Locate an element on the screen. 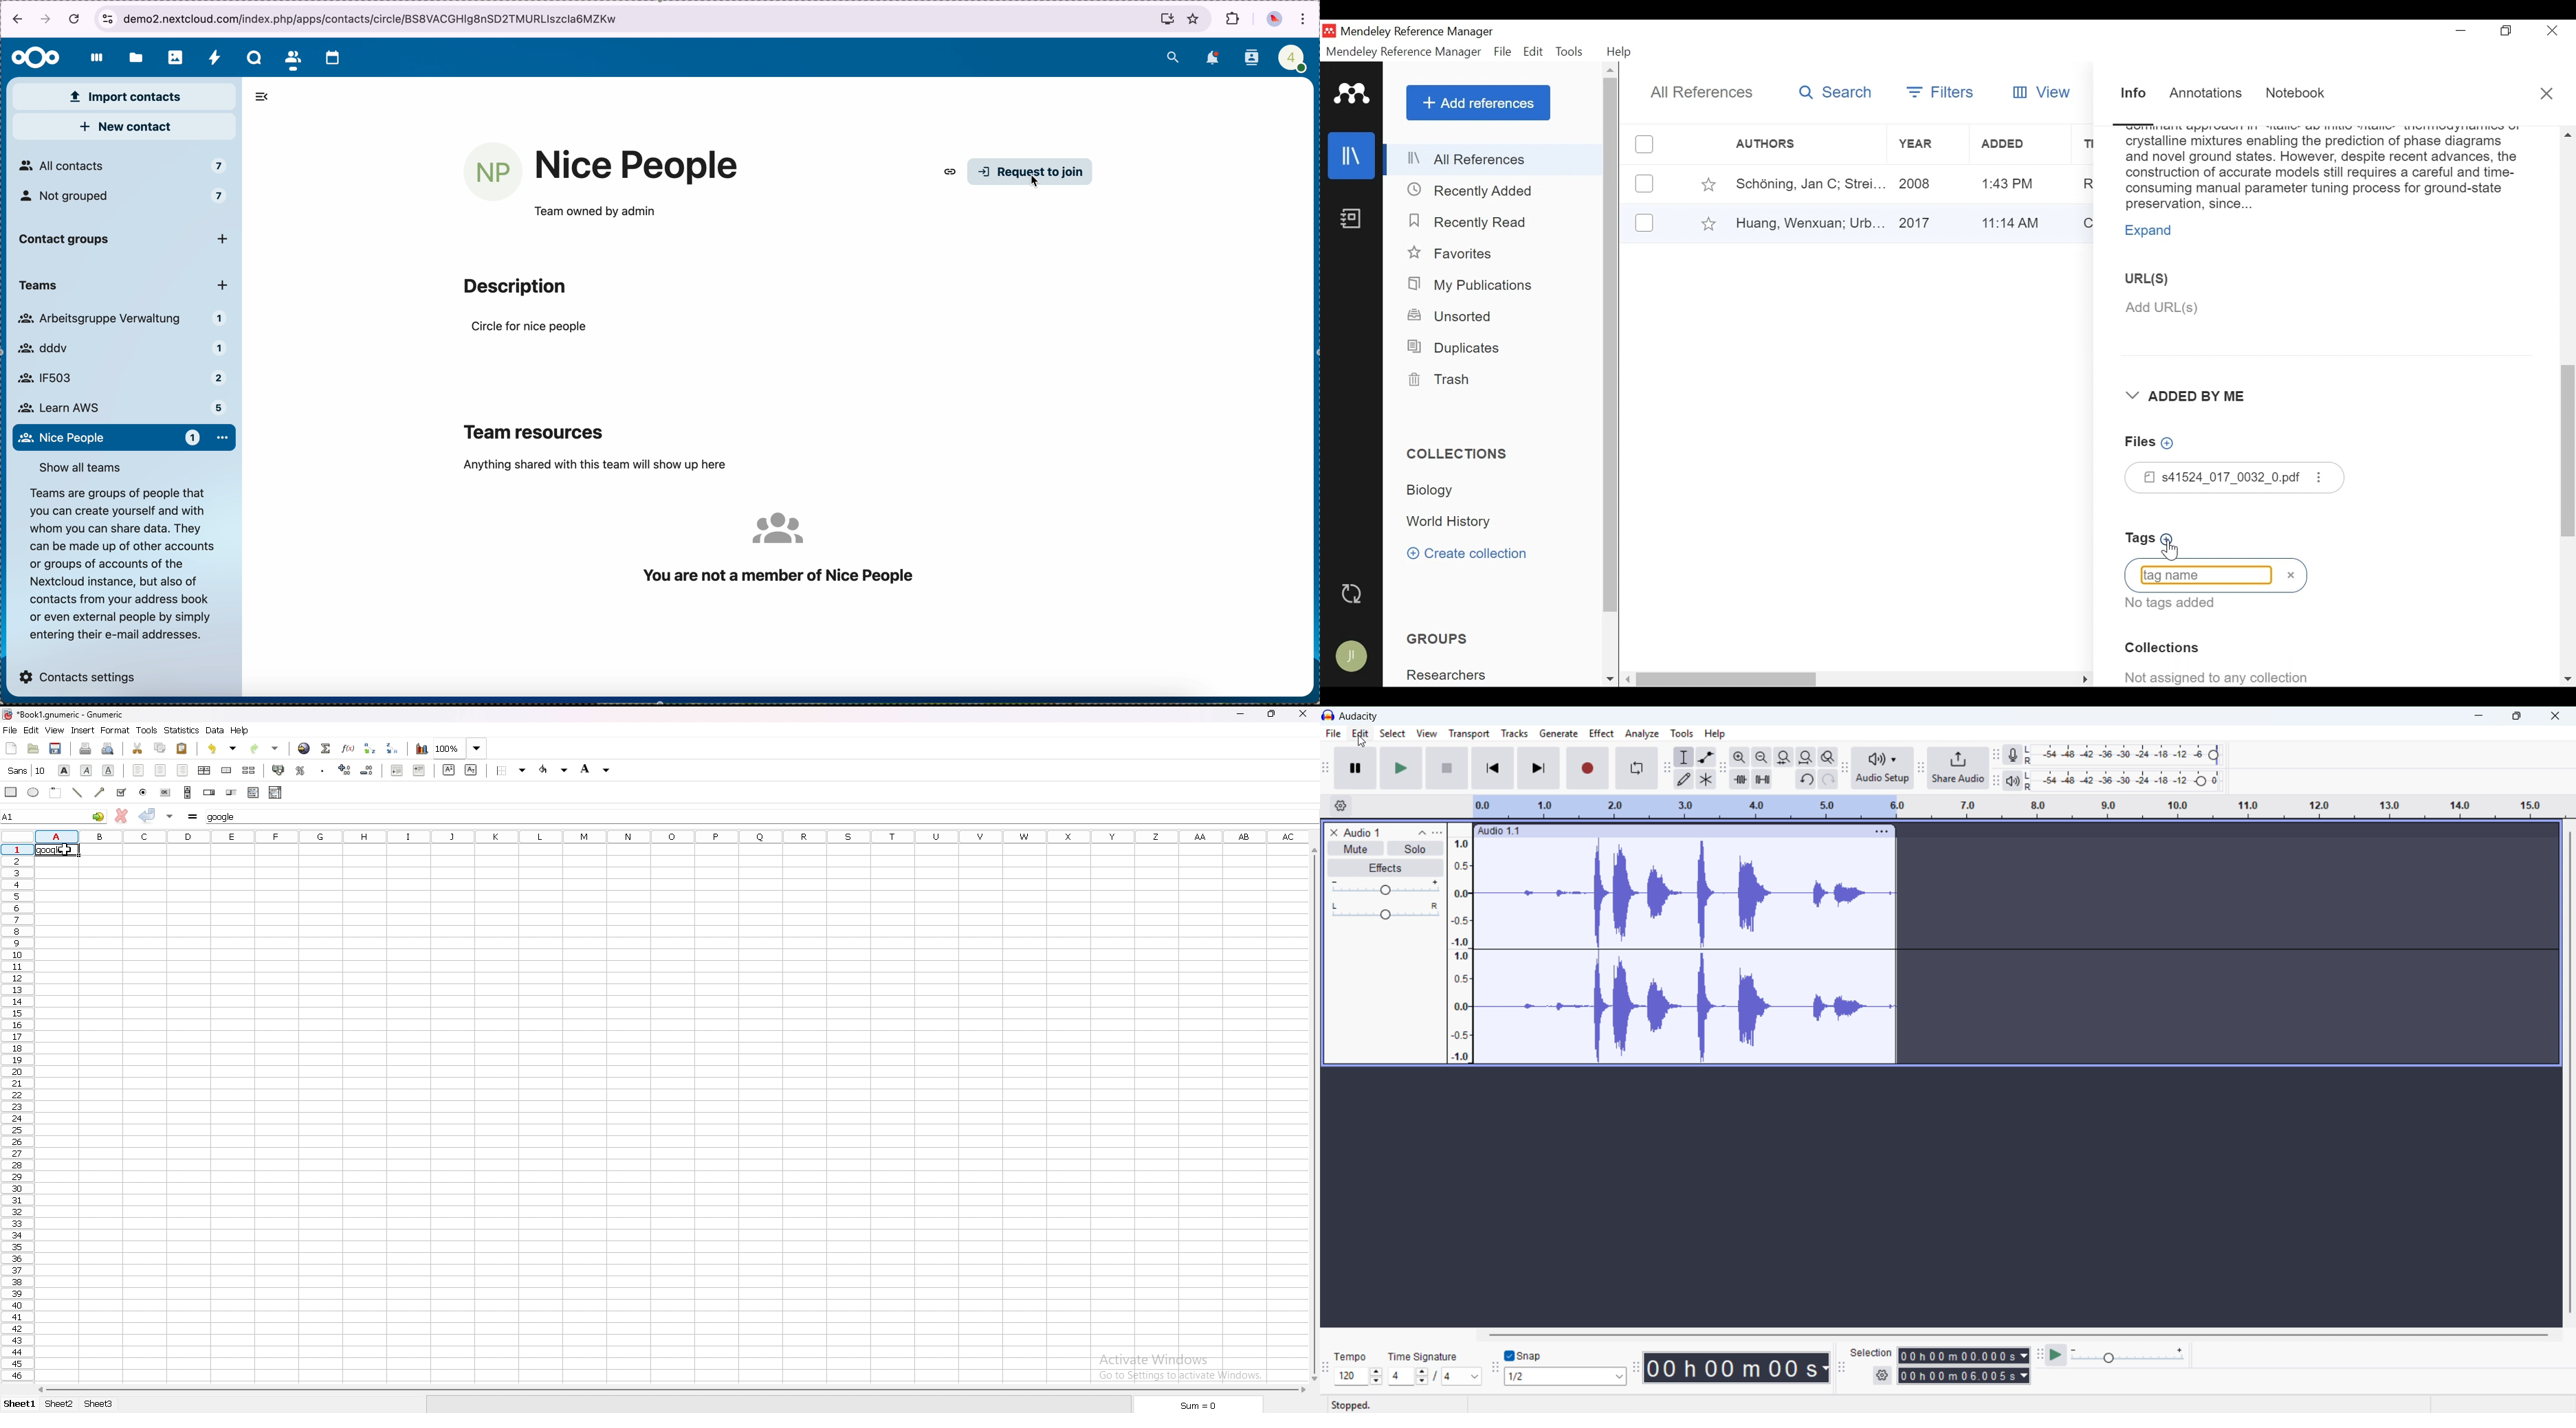 The width and height of the screenshot is (2576, 1428). click on contacts is located at coordinates (292, 57).